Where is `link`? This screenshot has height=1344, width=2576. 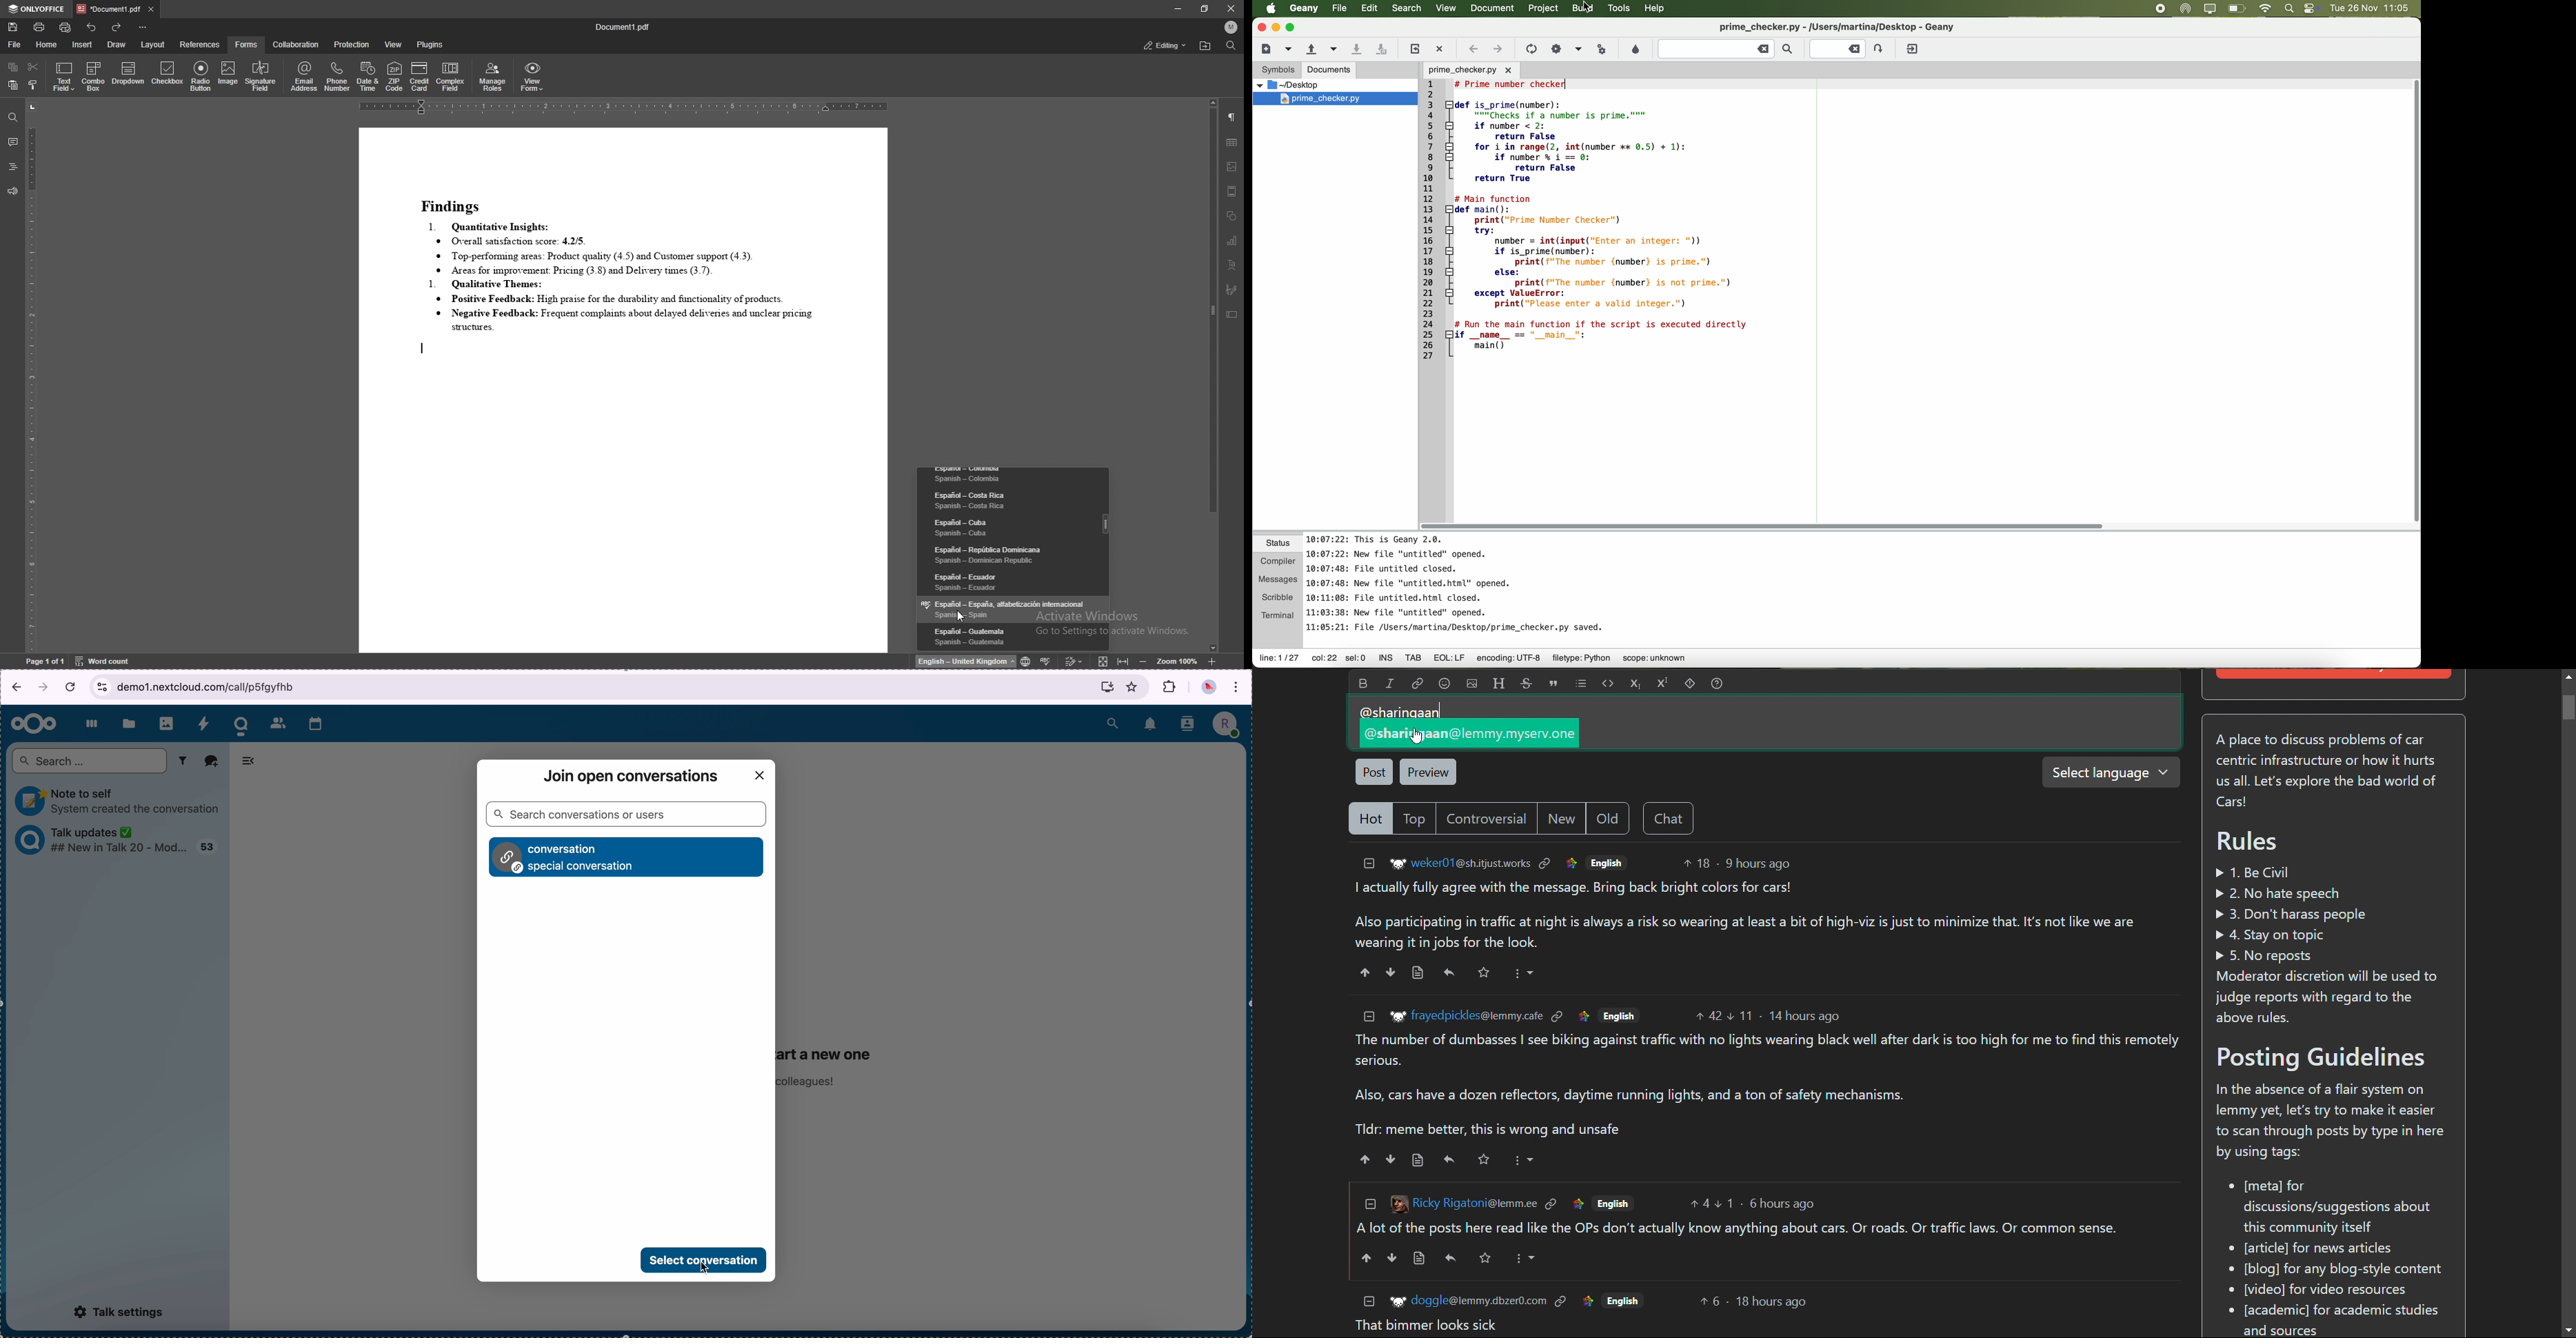 link is located at coordinates (1551, 1204).